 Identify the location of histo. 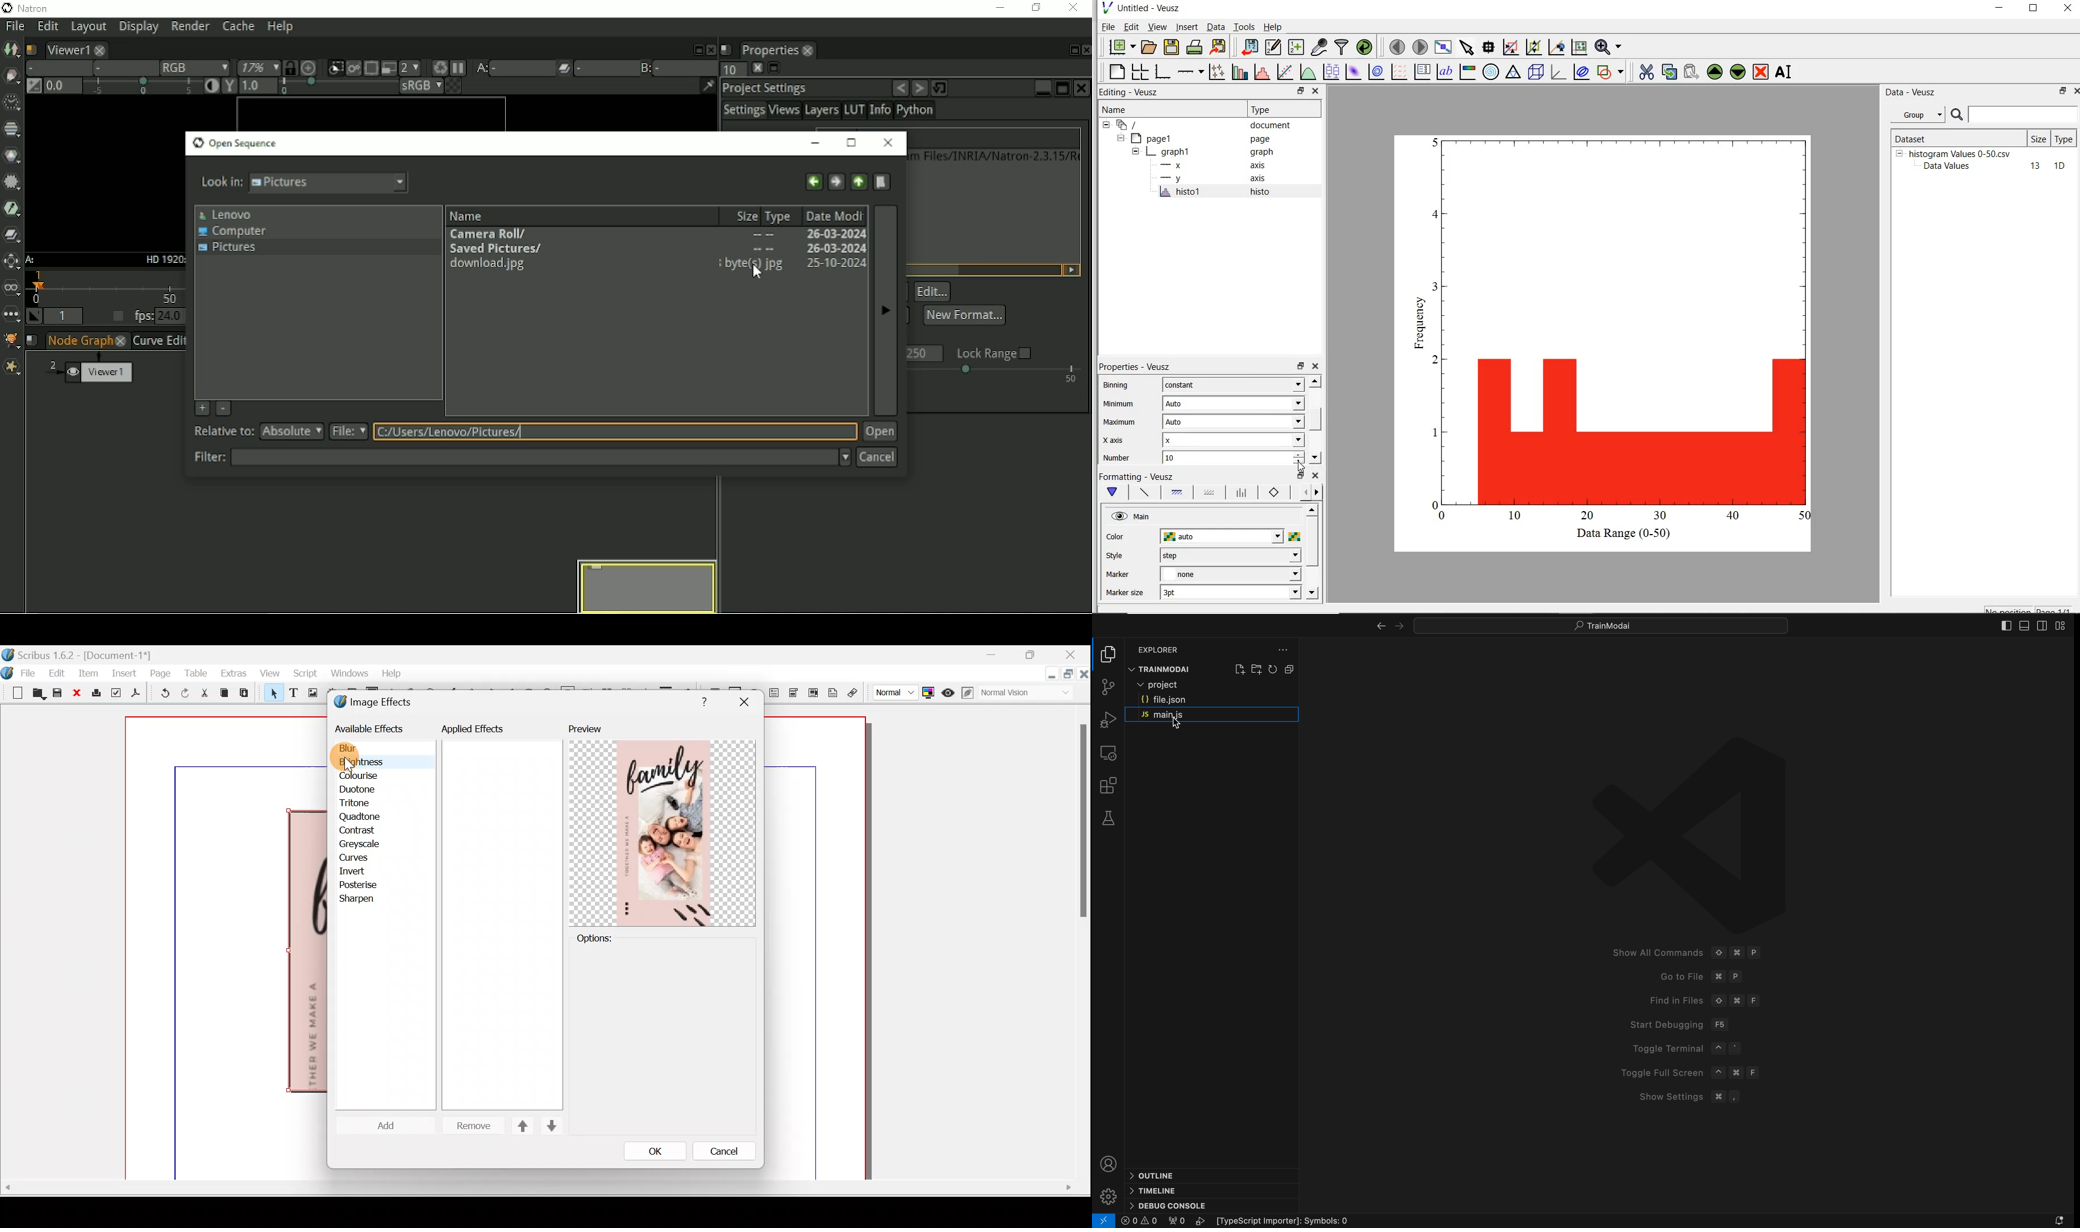
(1261, 192).